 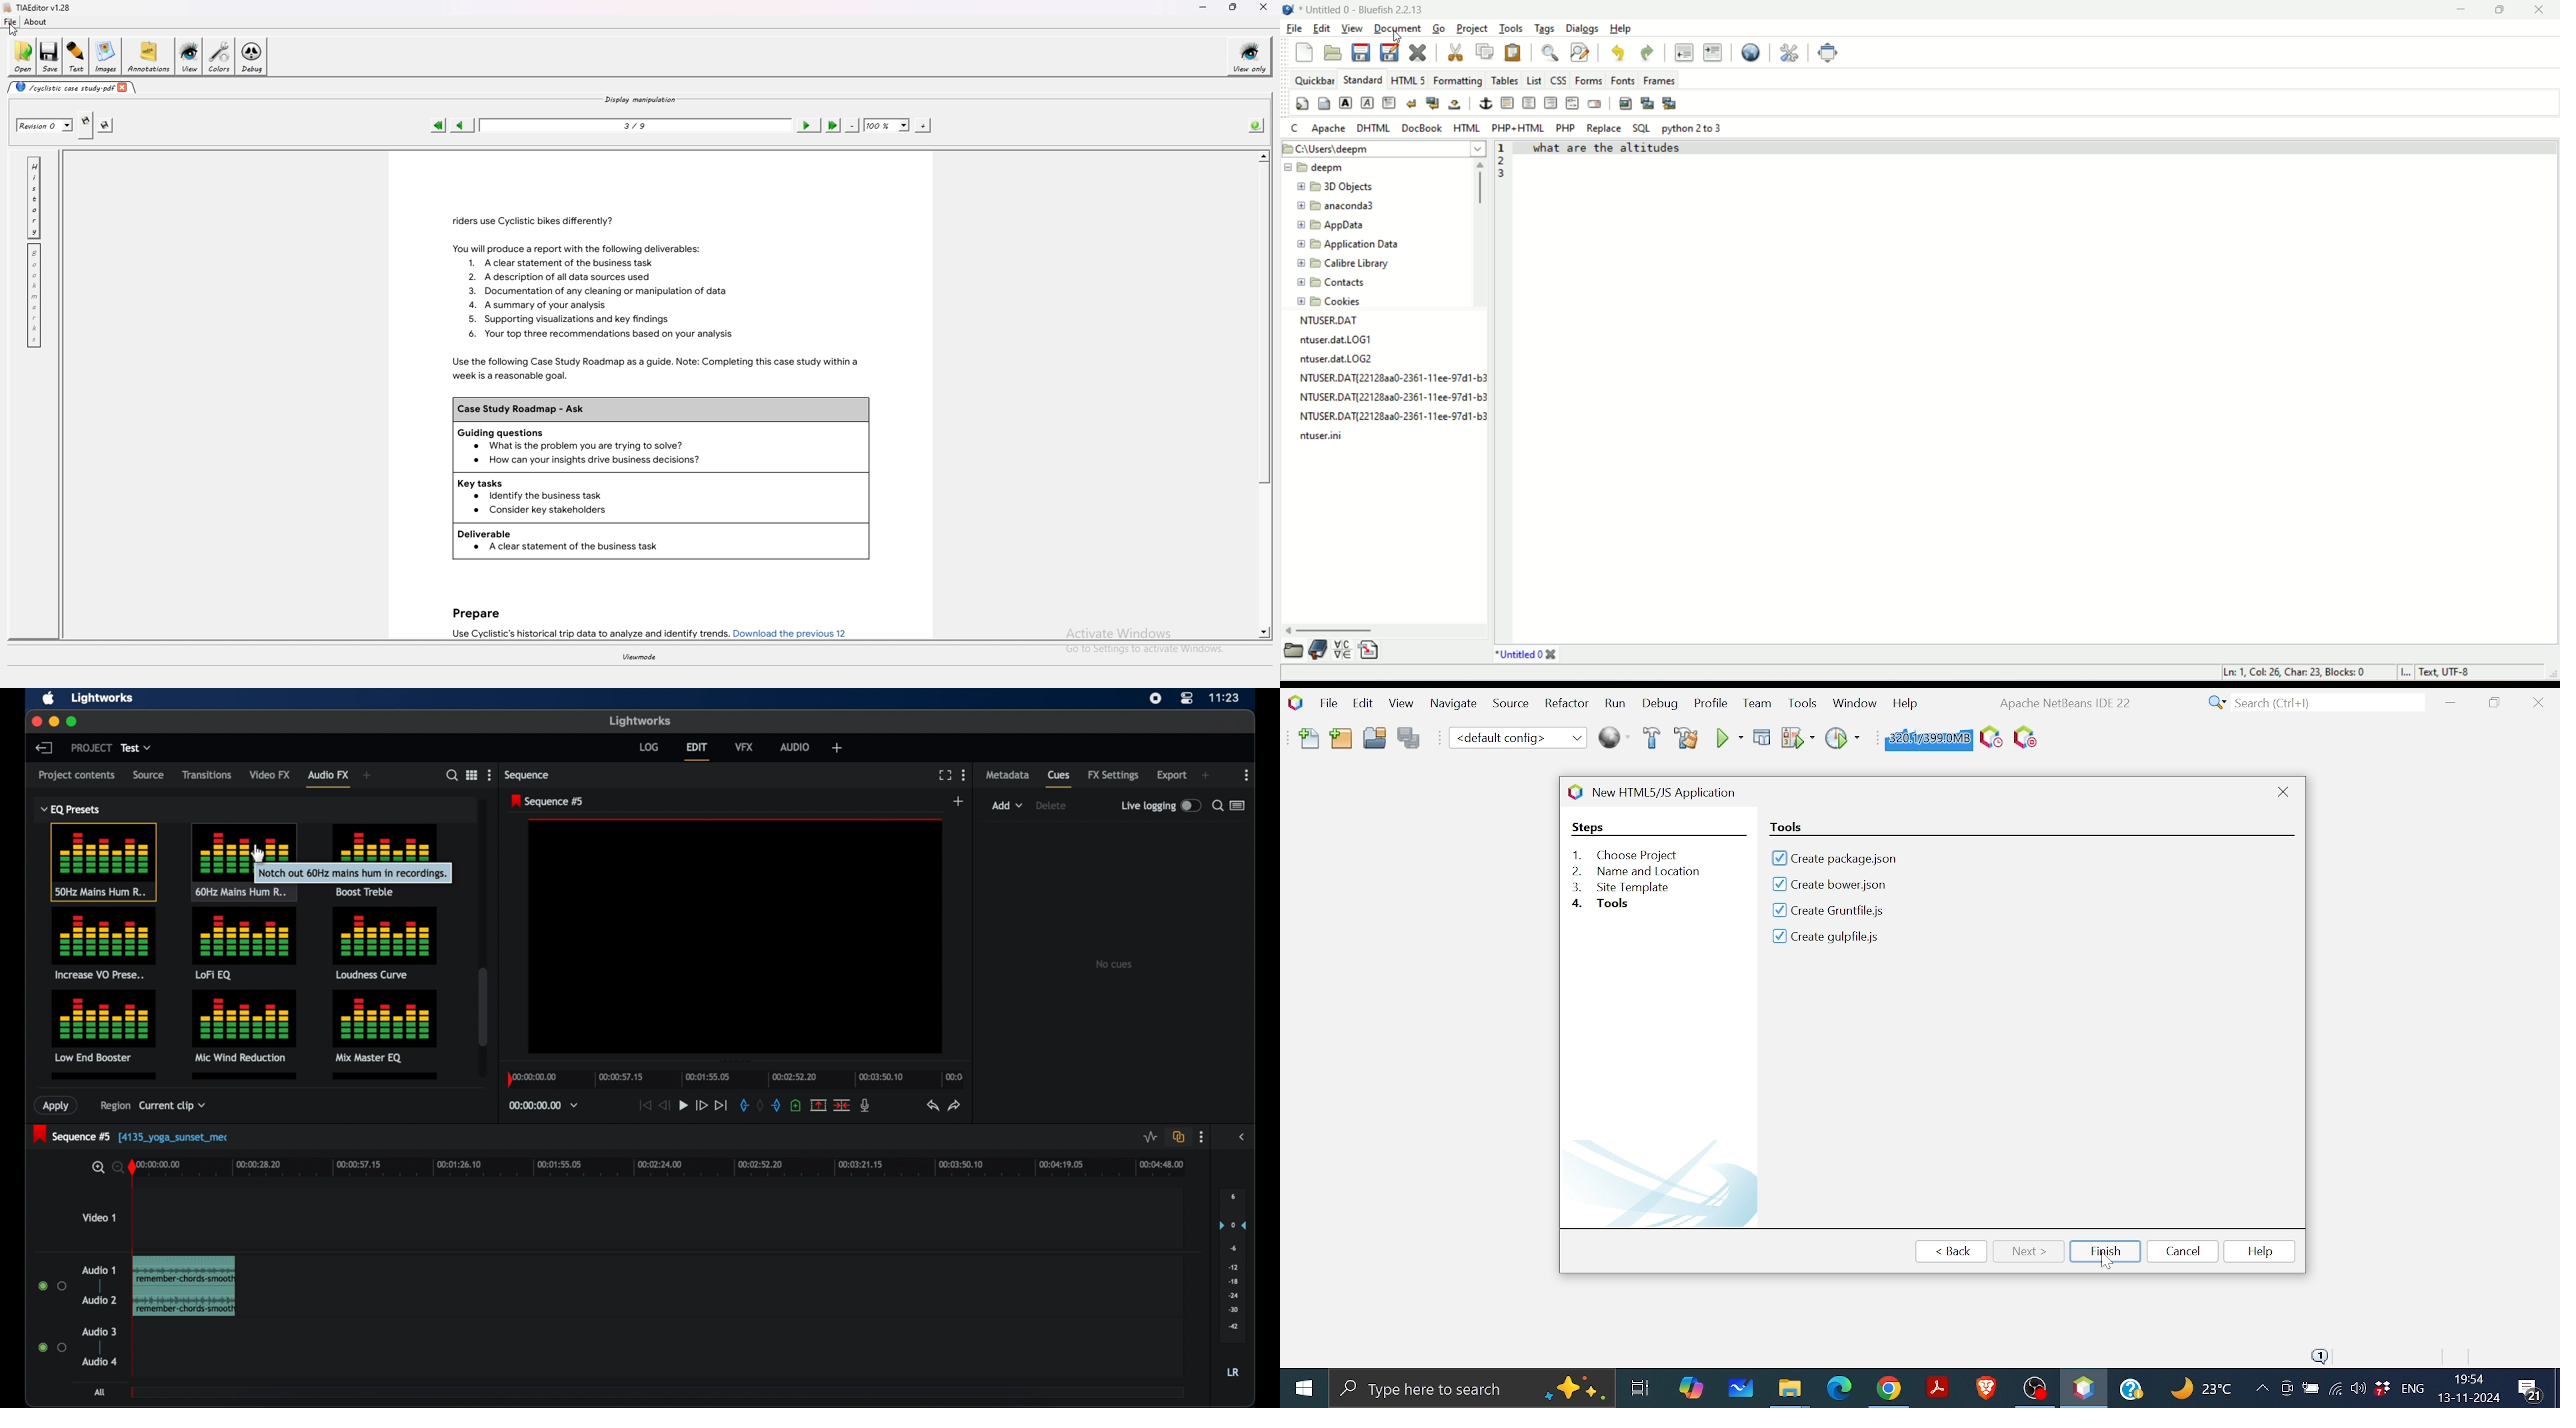 I want to click on 50hz, so click(x=104, y=863).